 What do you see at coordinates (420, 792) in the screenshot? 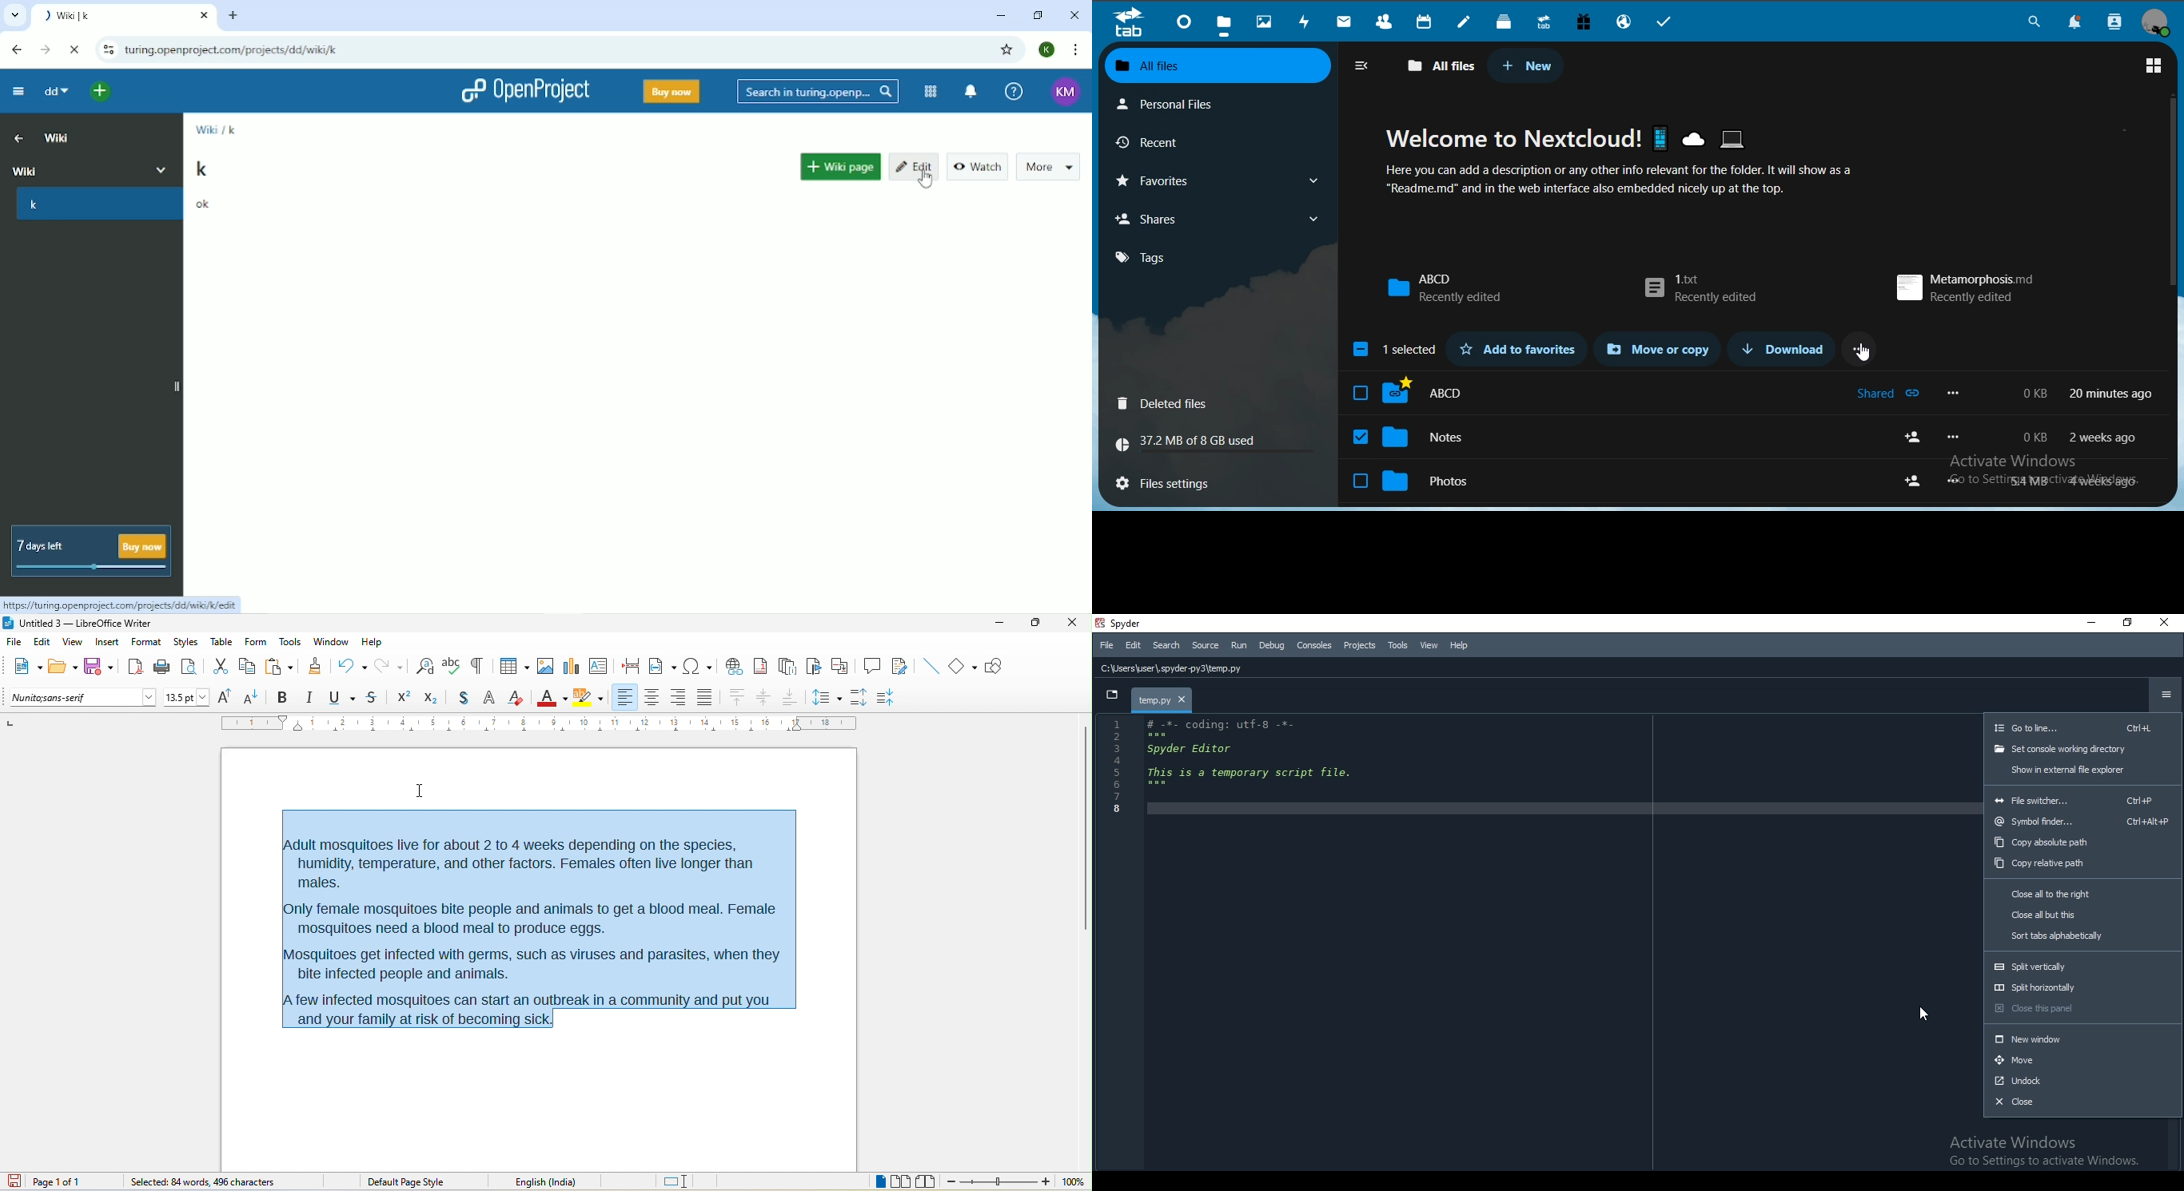
I see `cursor movement` at bounding box center [420, 792].